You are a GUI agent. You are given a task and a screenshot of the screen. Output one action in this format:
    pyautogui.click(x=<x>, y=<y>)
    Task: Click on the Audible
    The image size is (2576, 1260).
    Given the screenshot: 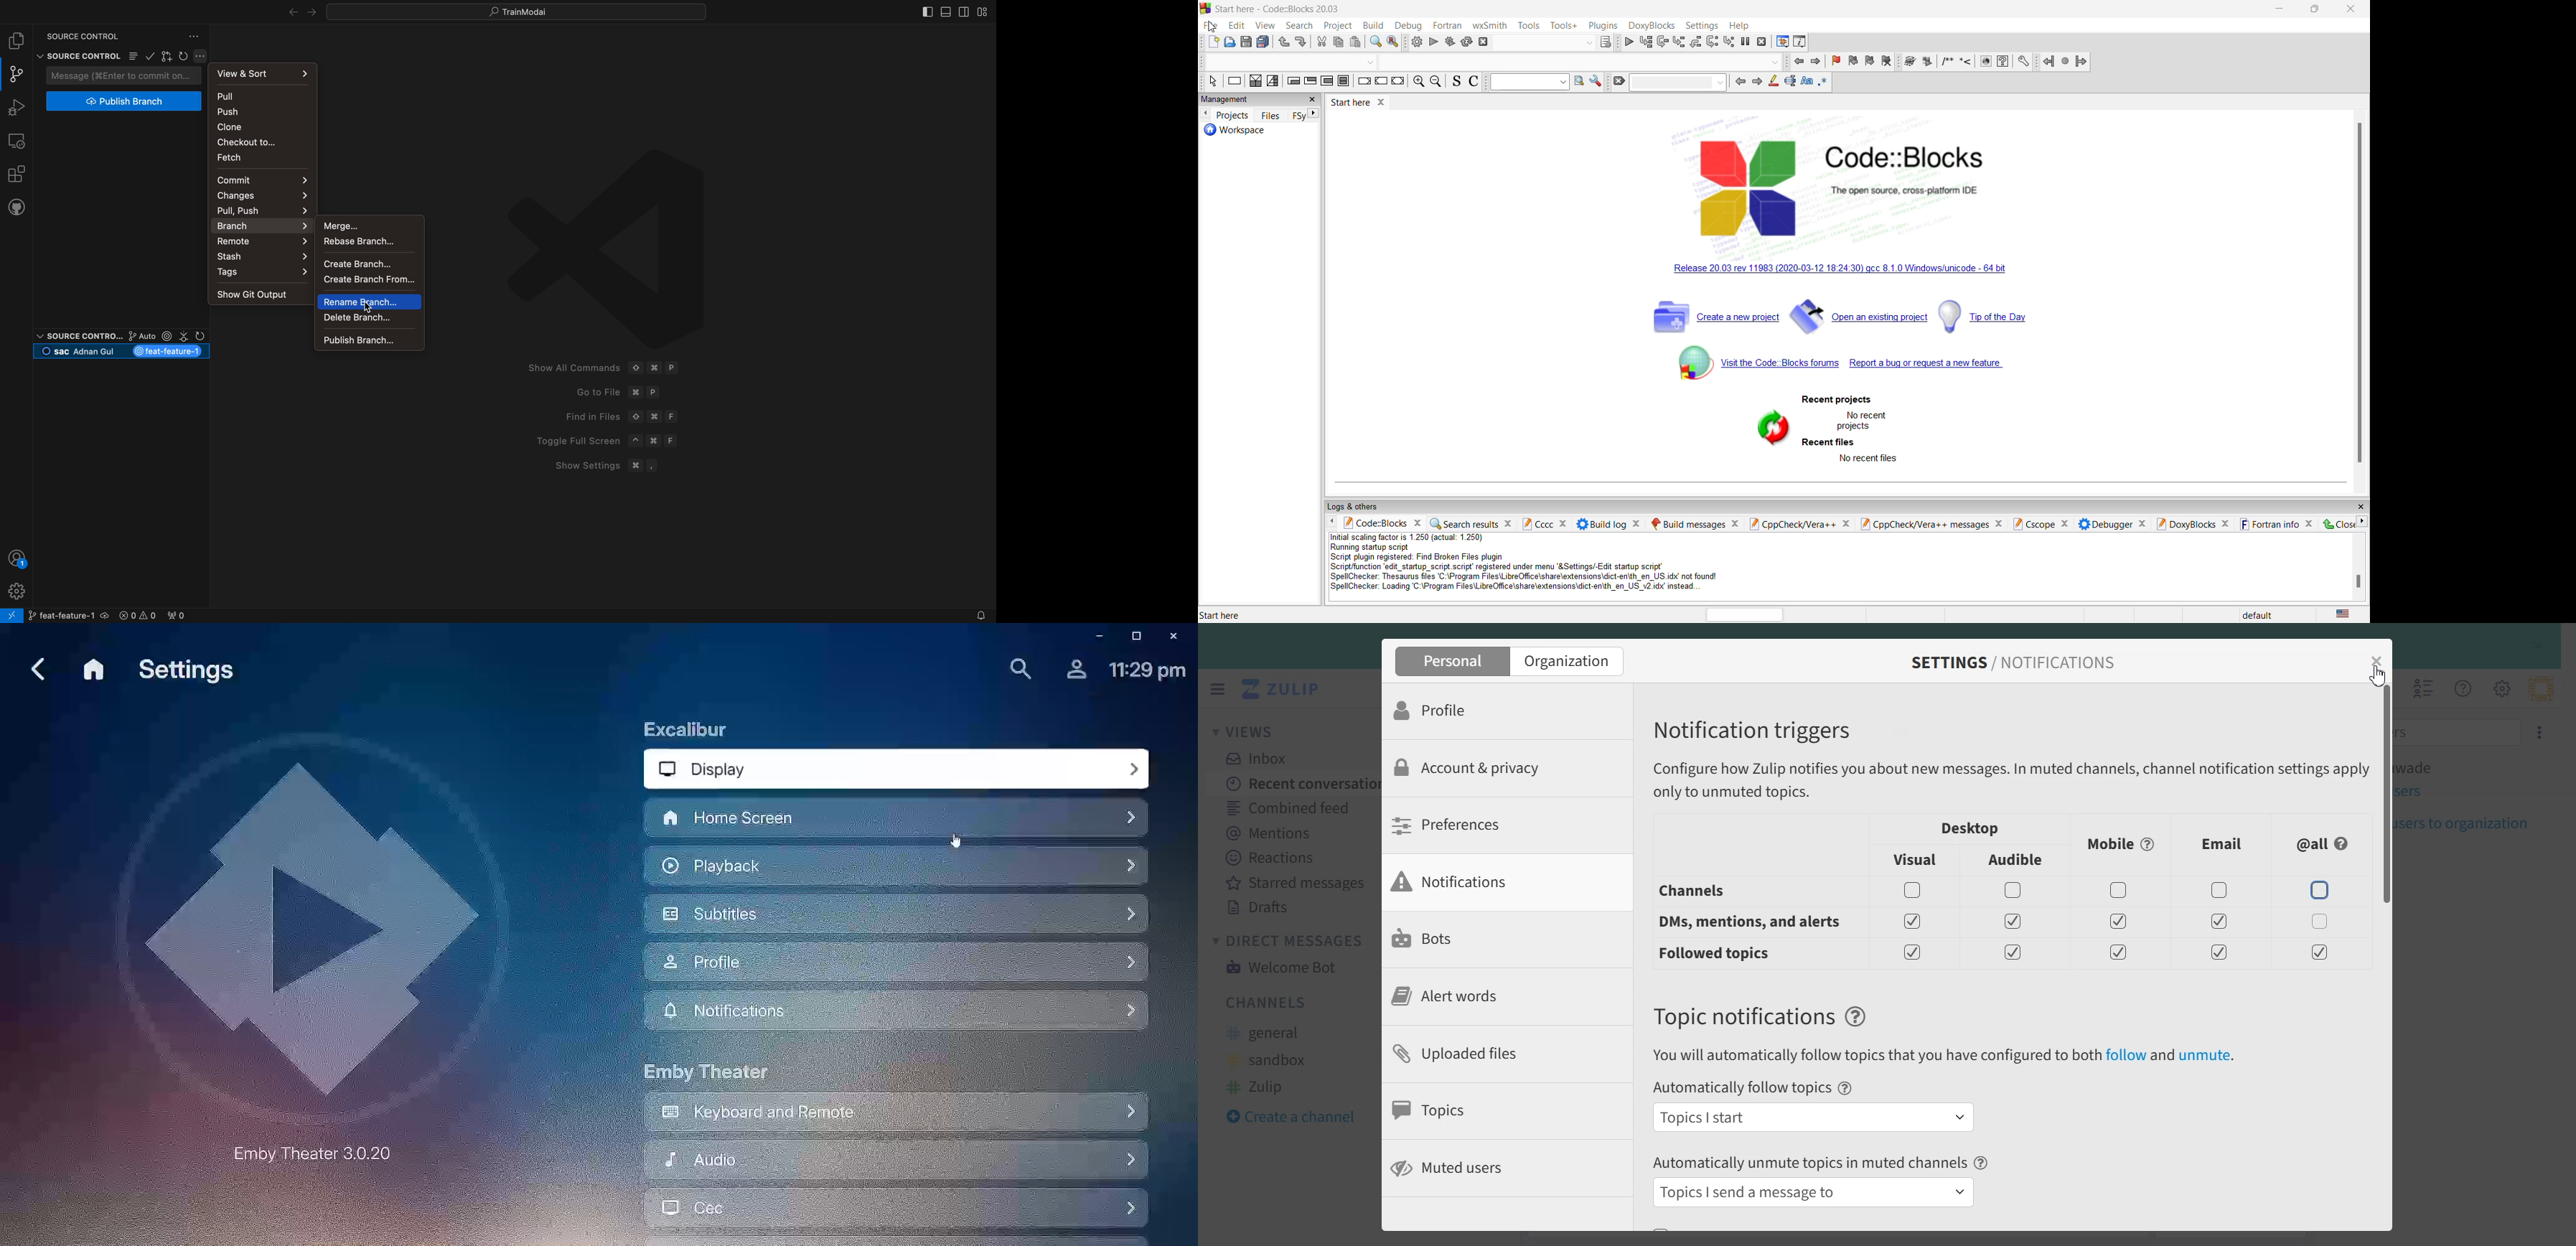 What is the action you would take?
    pyautogui.click(x=2017, y=861)
    